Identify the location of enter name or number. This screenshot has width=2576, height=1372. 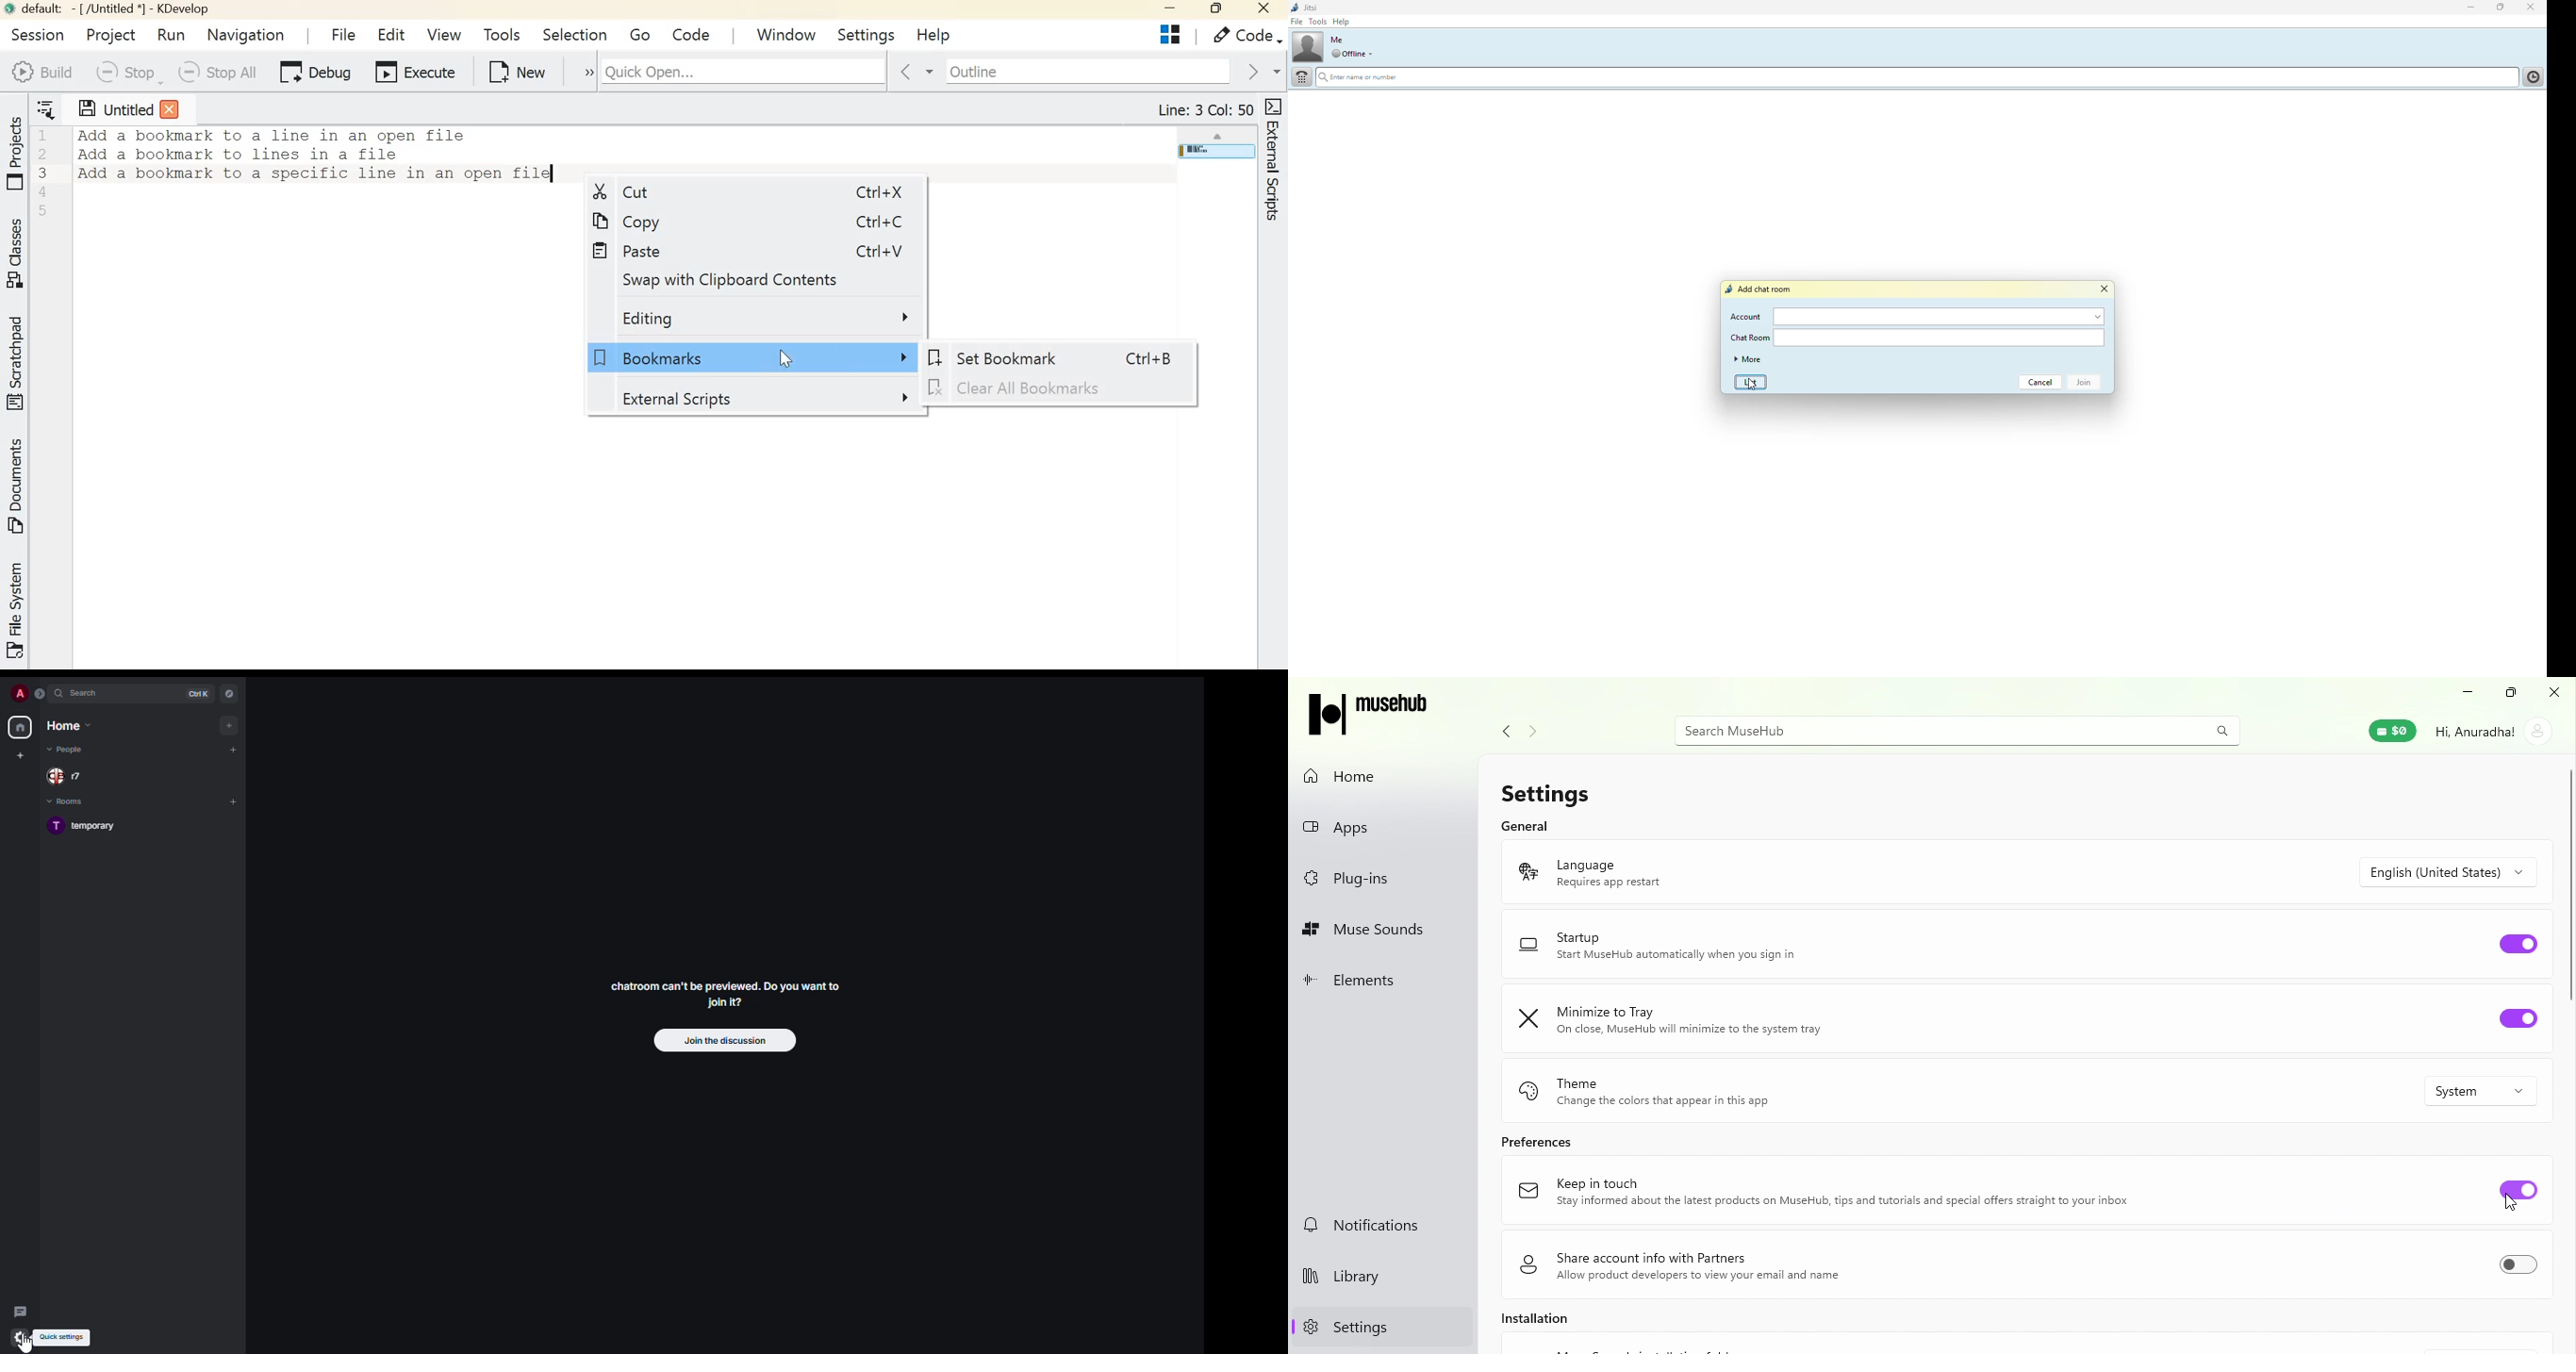
(1377, 77).